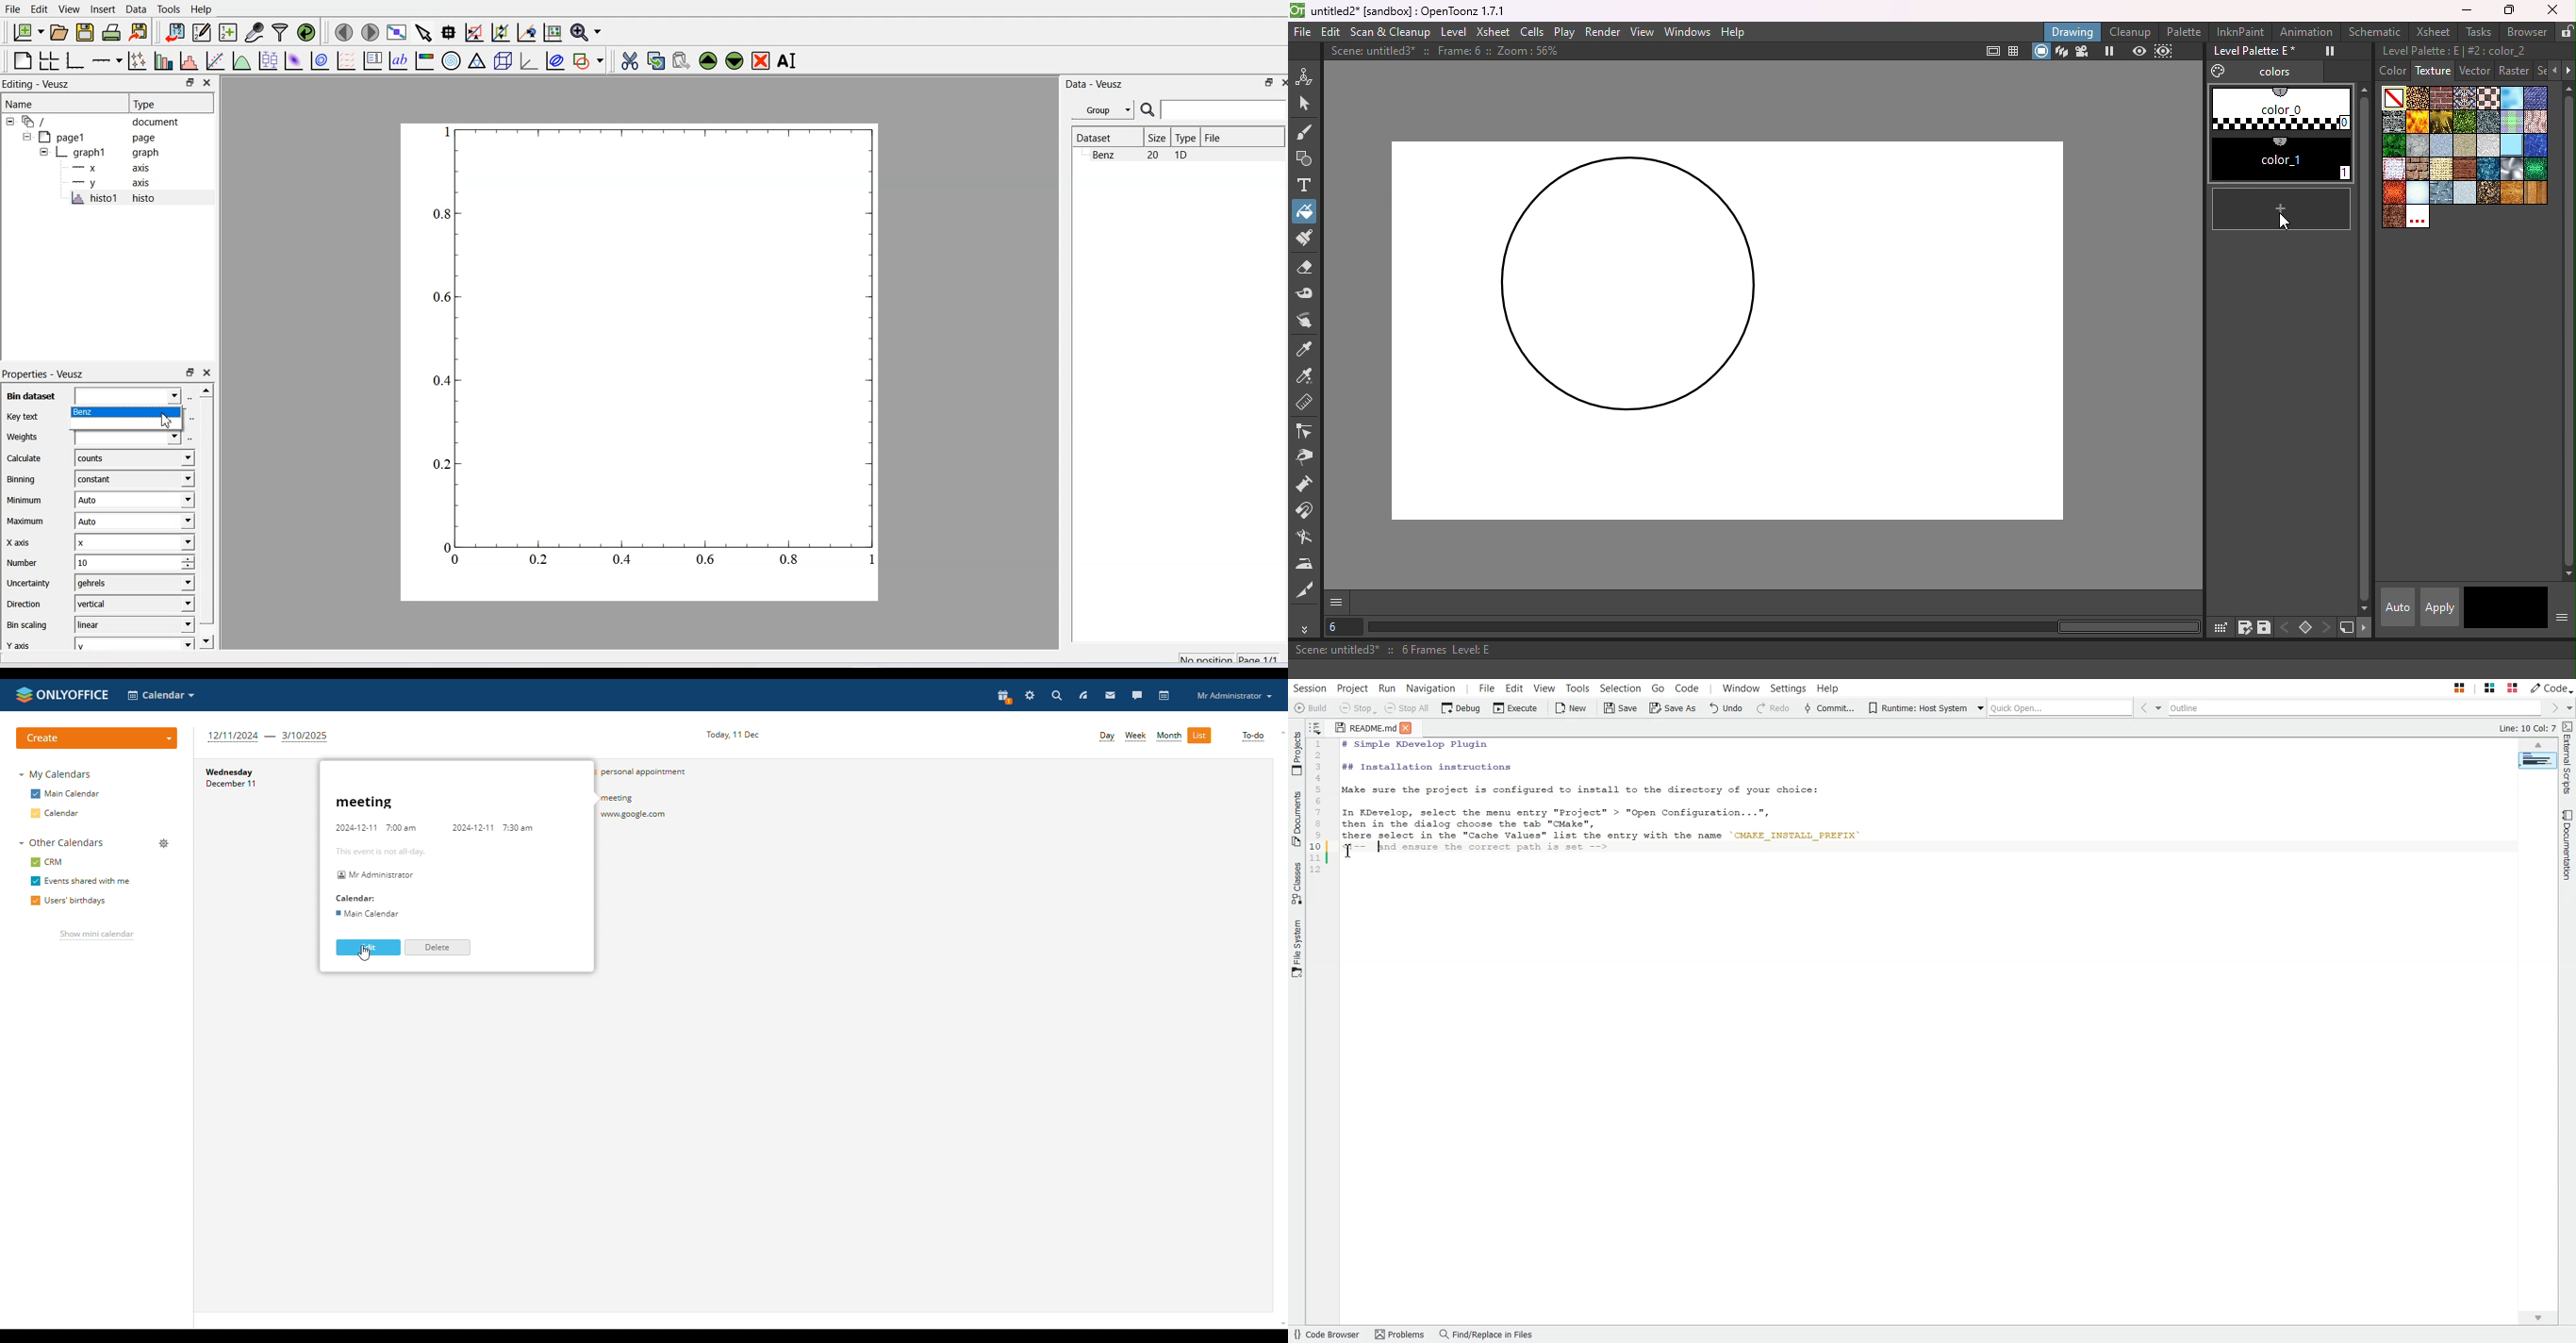 The width and height of the screenshot is (2576, 1344). I want to click on Scene: untitled3* :: Frame: 6 :: Zoom: 56%, so click(1446, 51).